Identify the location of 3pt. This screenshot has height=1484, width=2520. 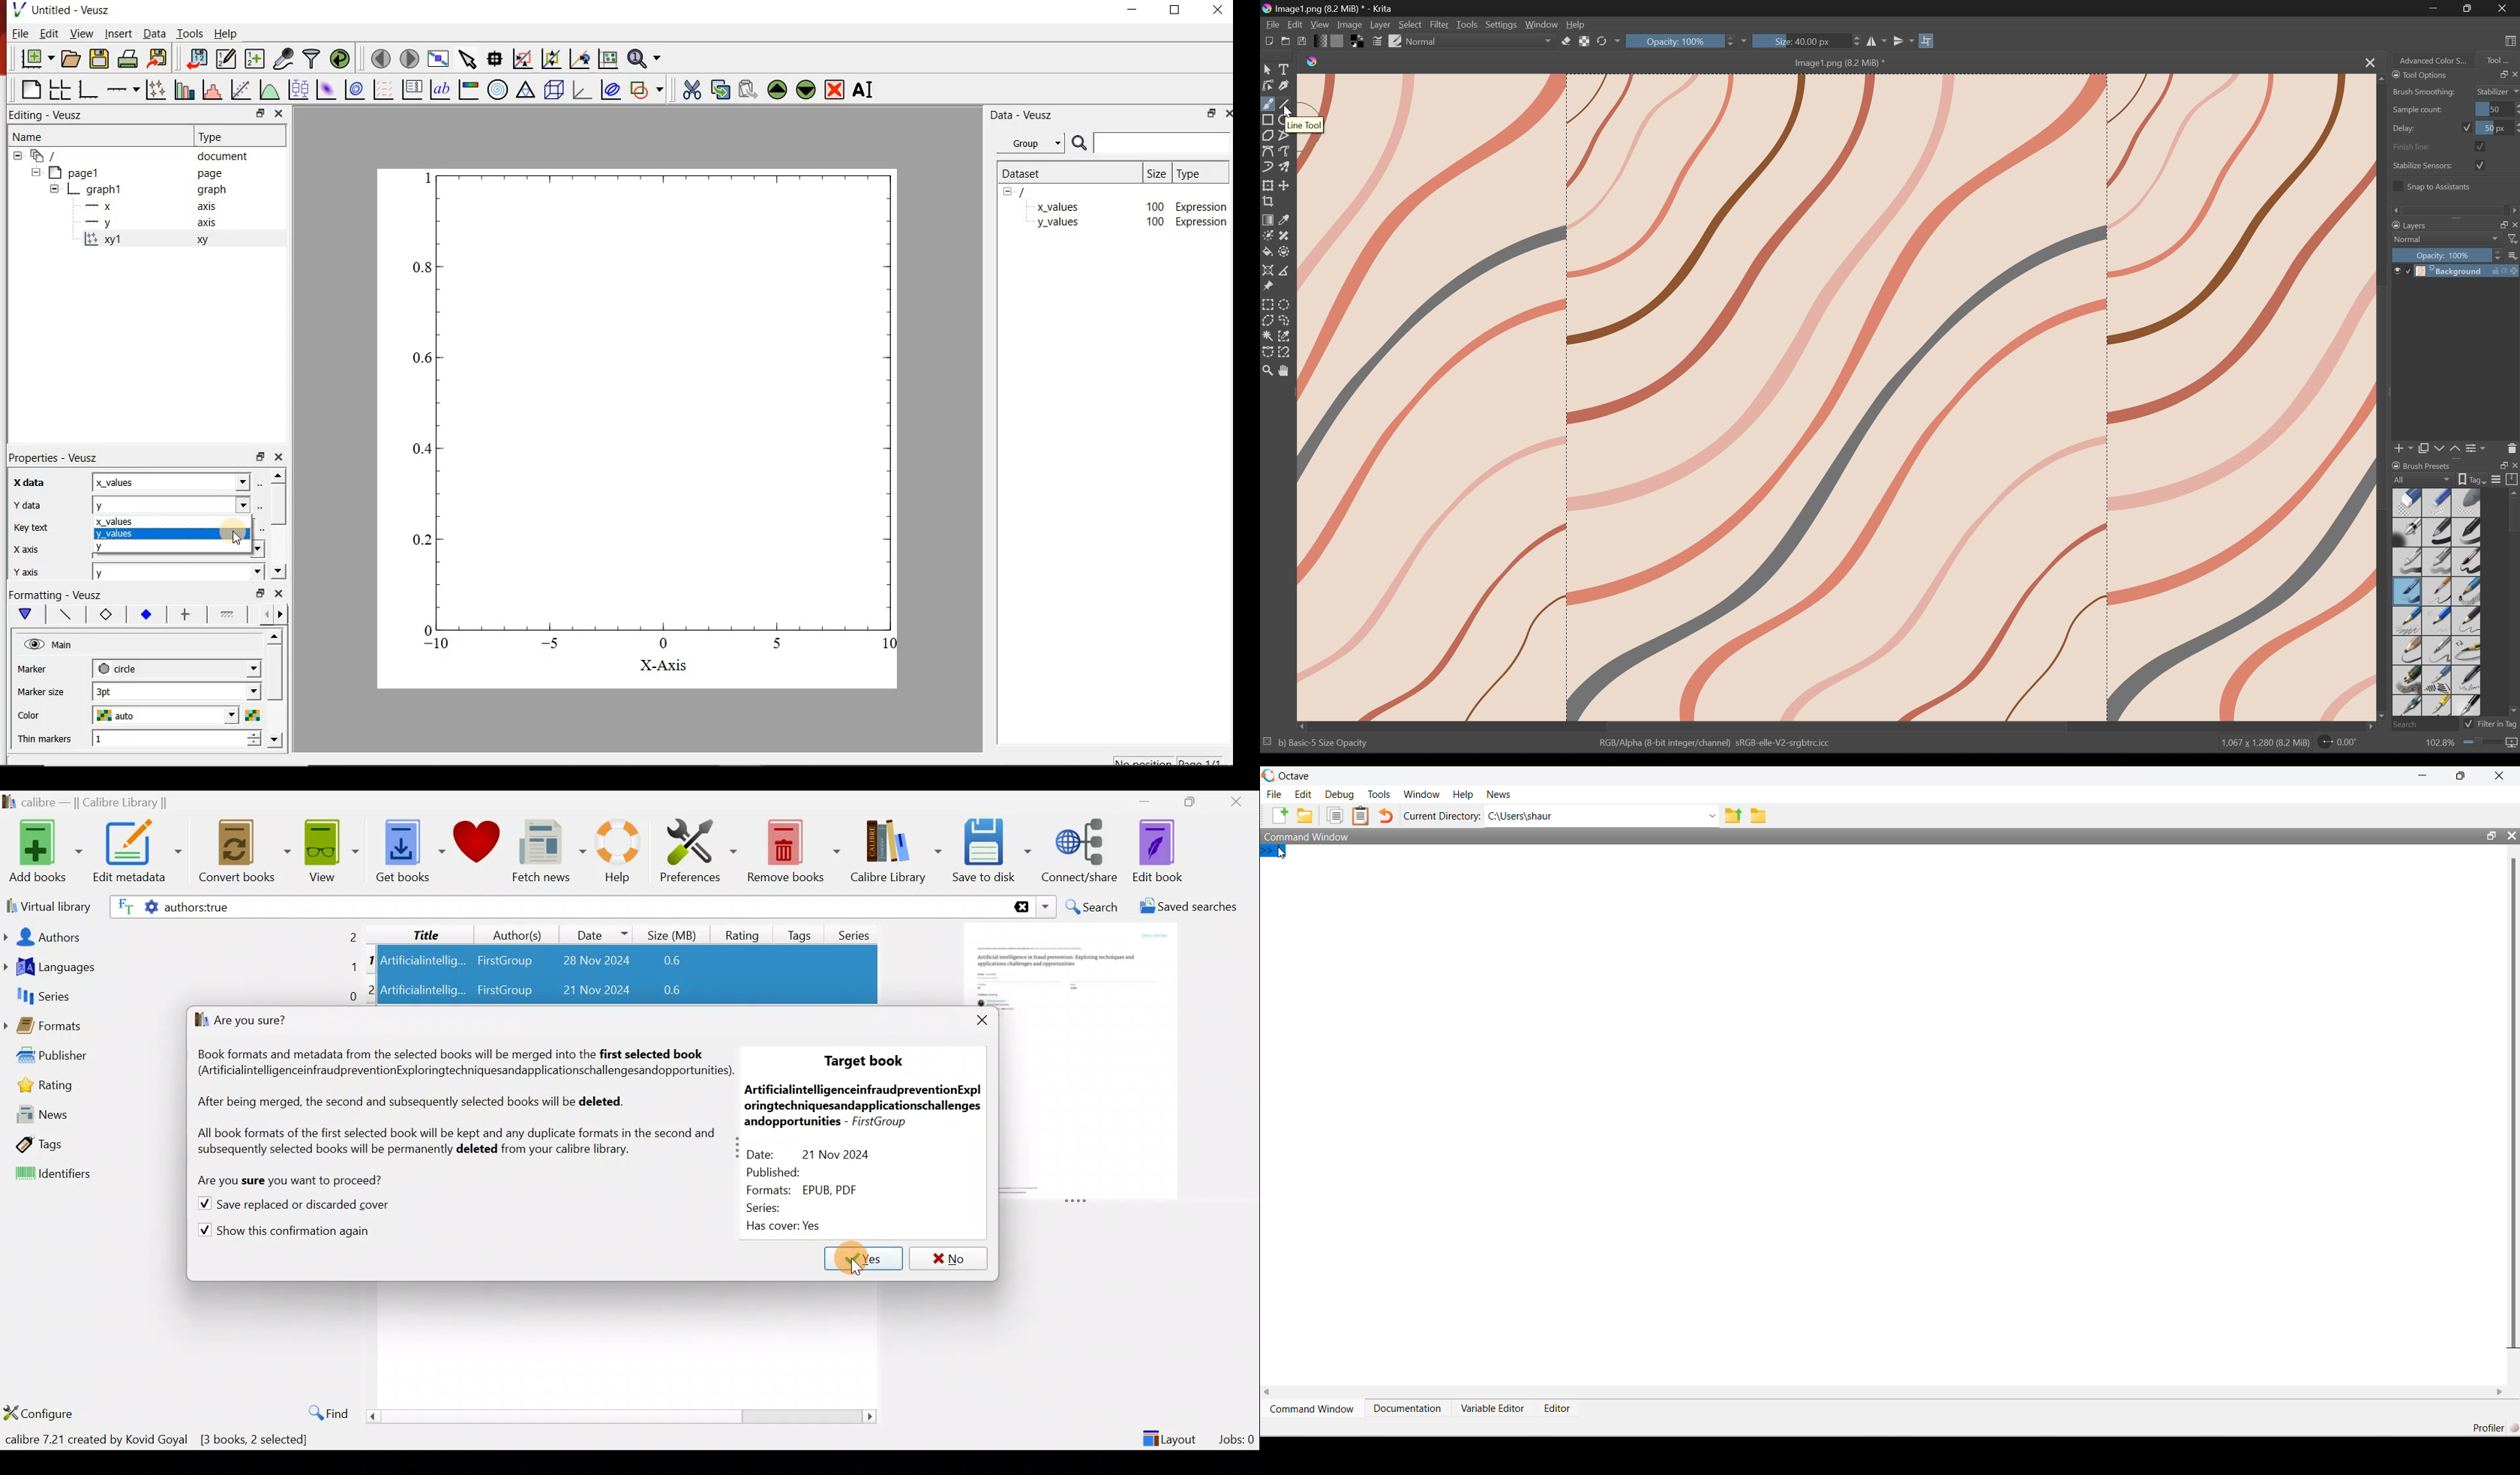
(177, 691).